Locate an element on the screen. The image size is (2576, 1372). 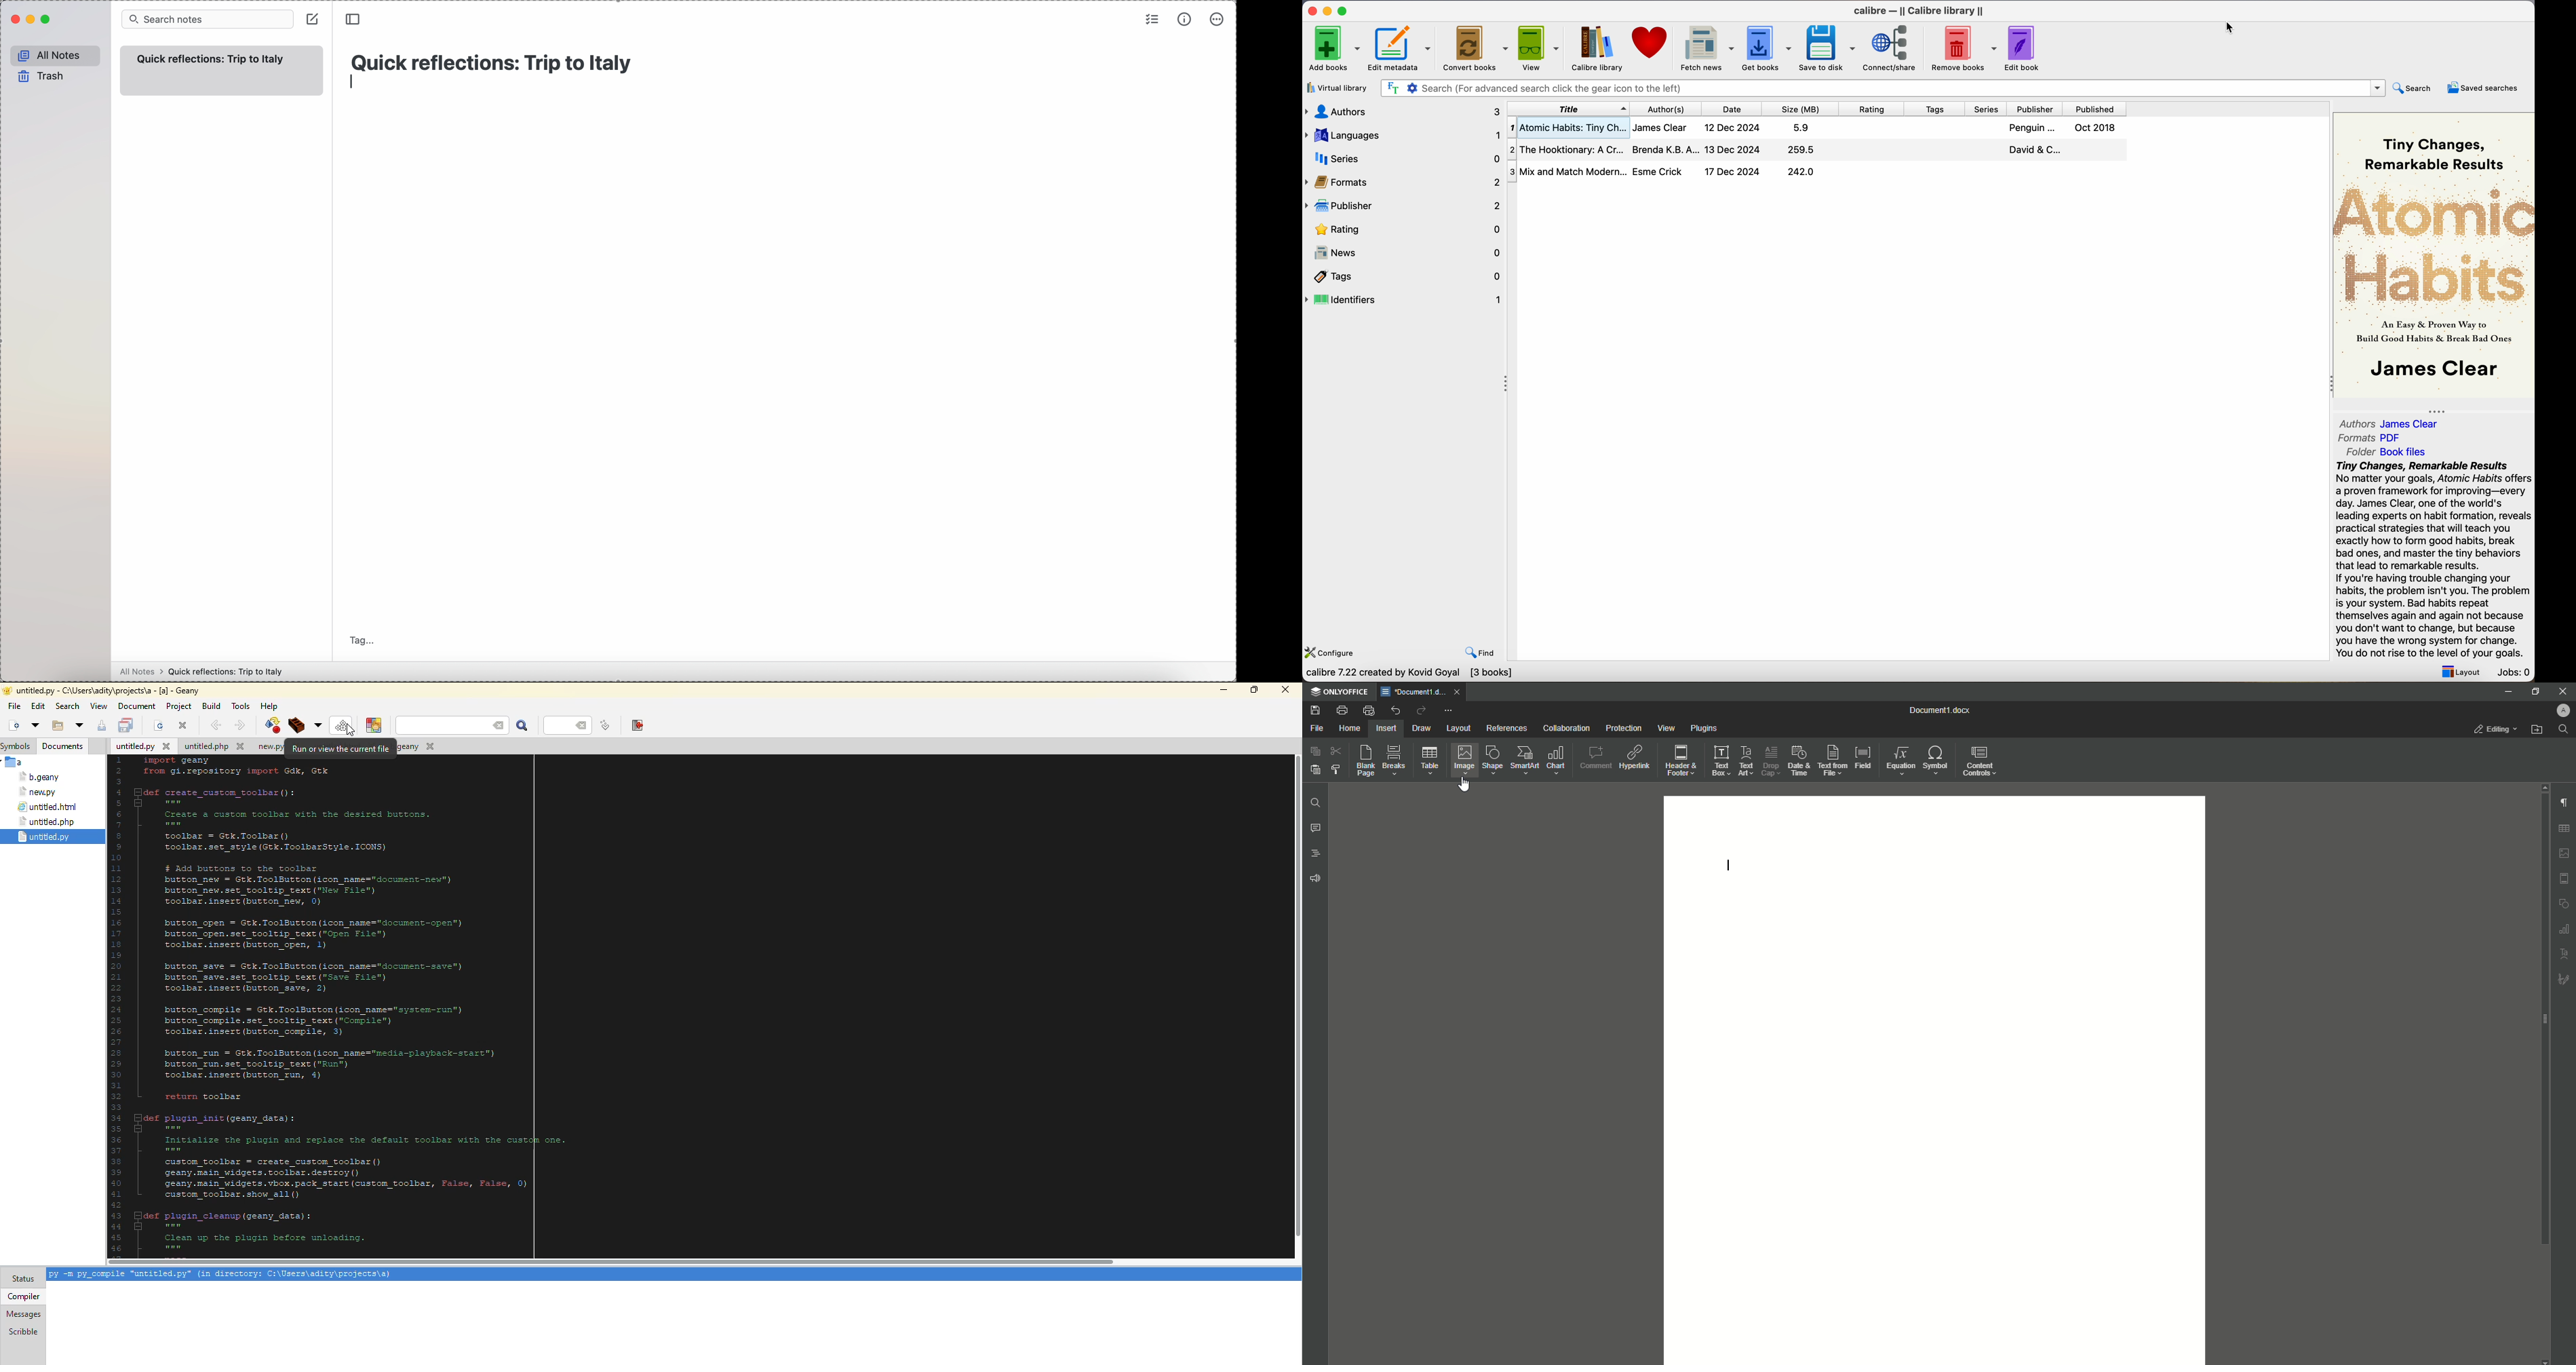
edit metadata is located at coordinates (1402, 49).